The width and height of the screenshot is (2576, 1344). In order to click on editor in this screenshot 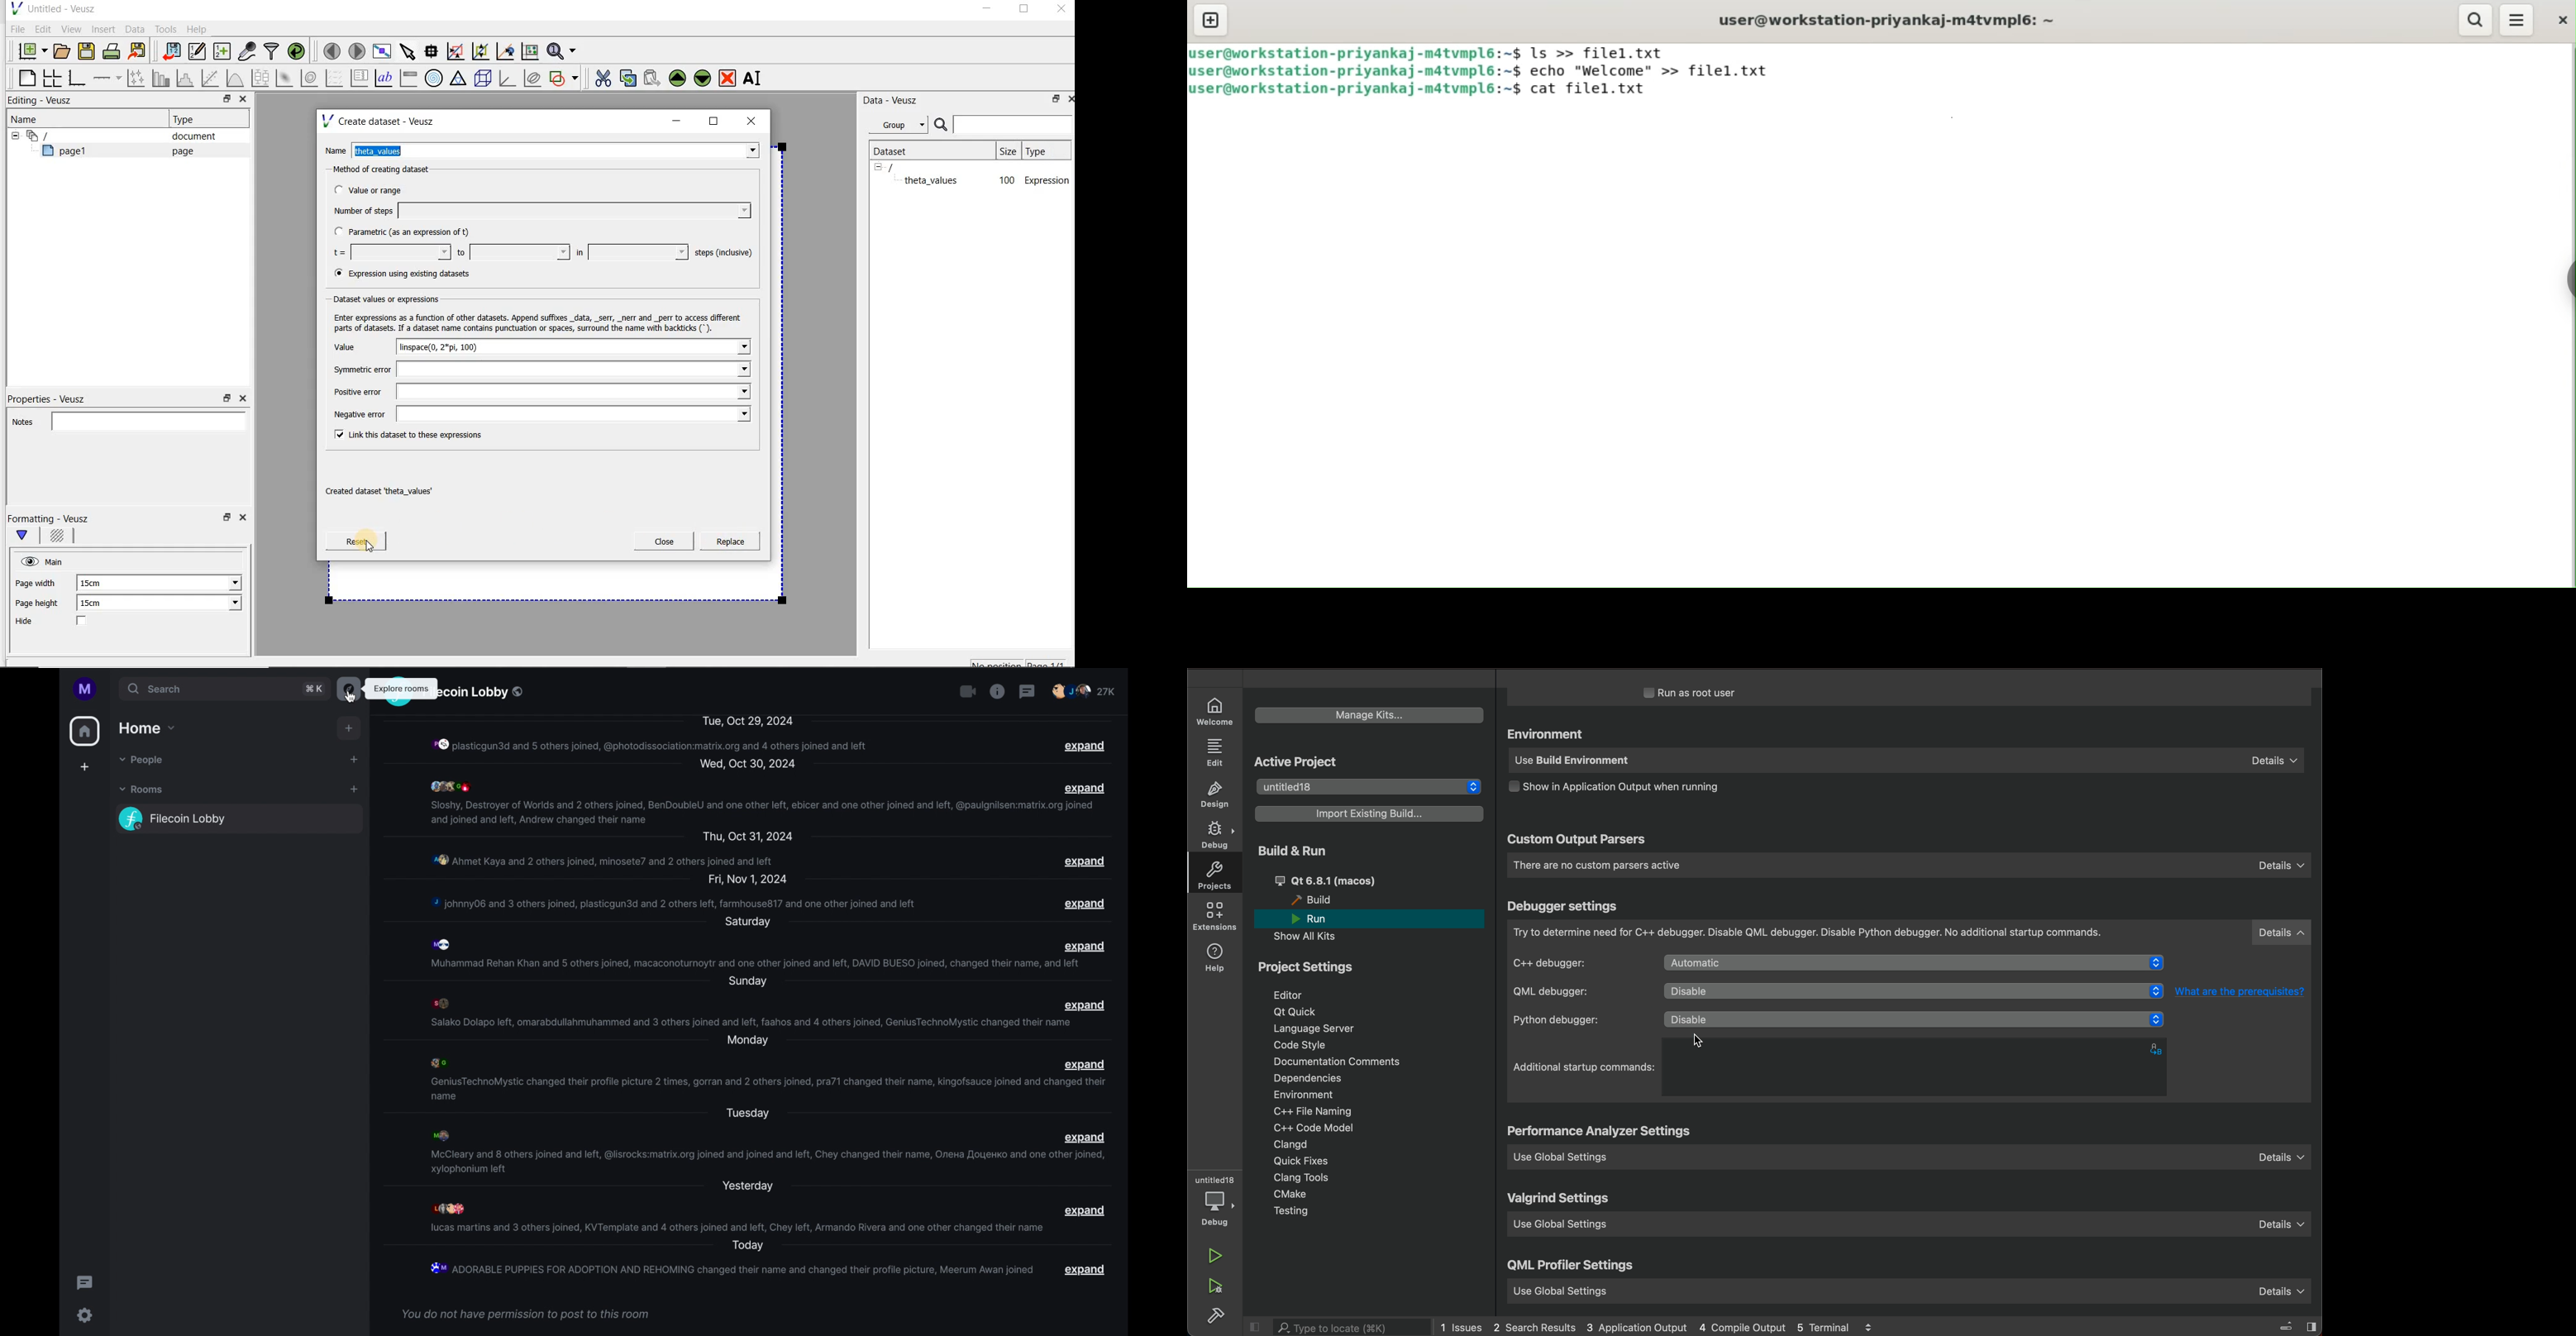, I will do `click(1290, 995)`.